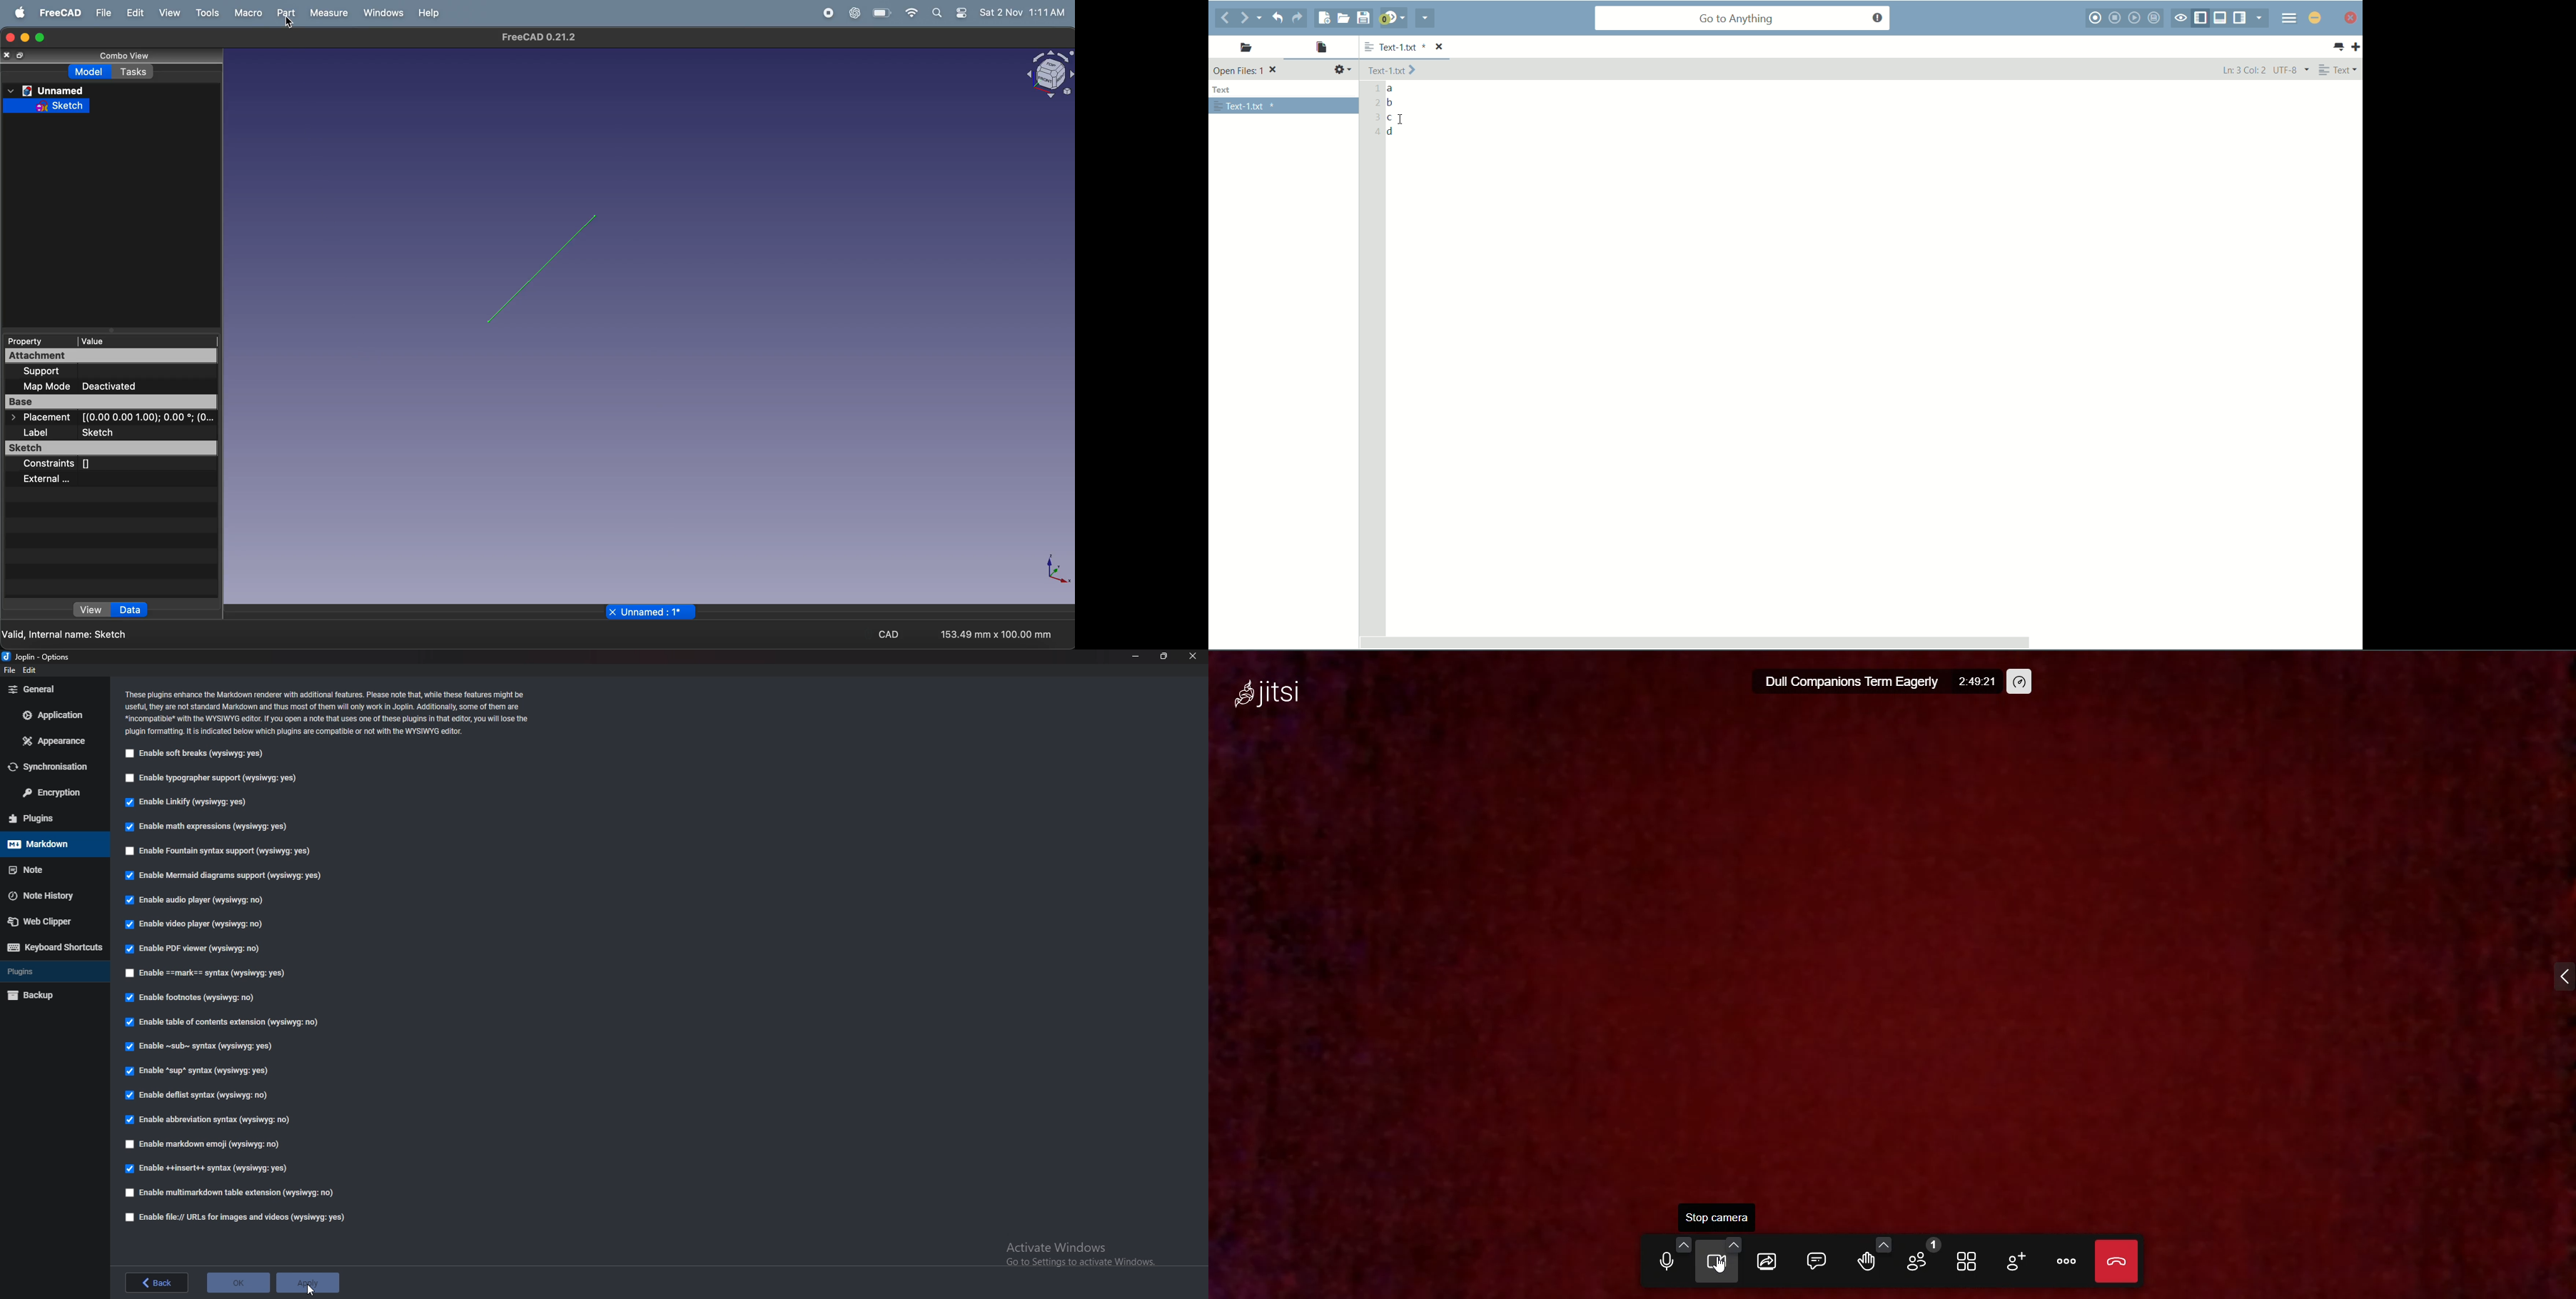  What do you see at coordinates (47, 372) in the screenshot?
I see `support` at bounding box center [47, 372].